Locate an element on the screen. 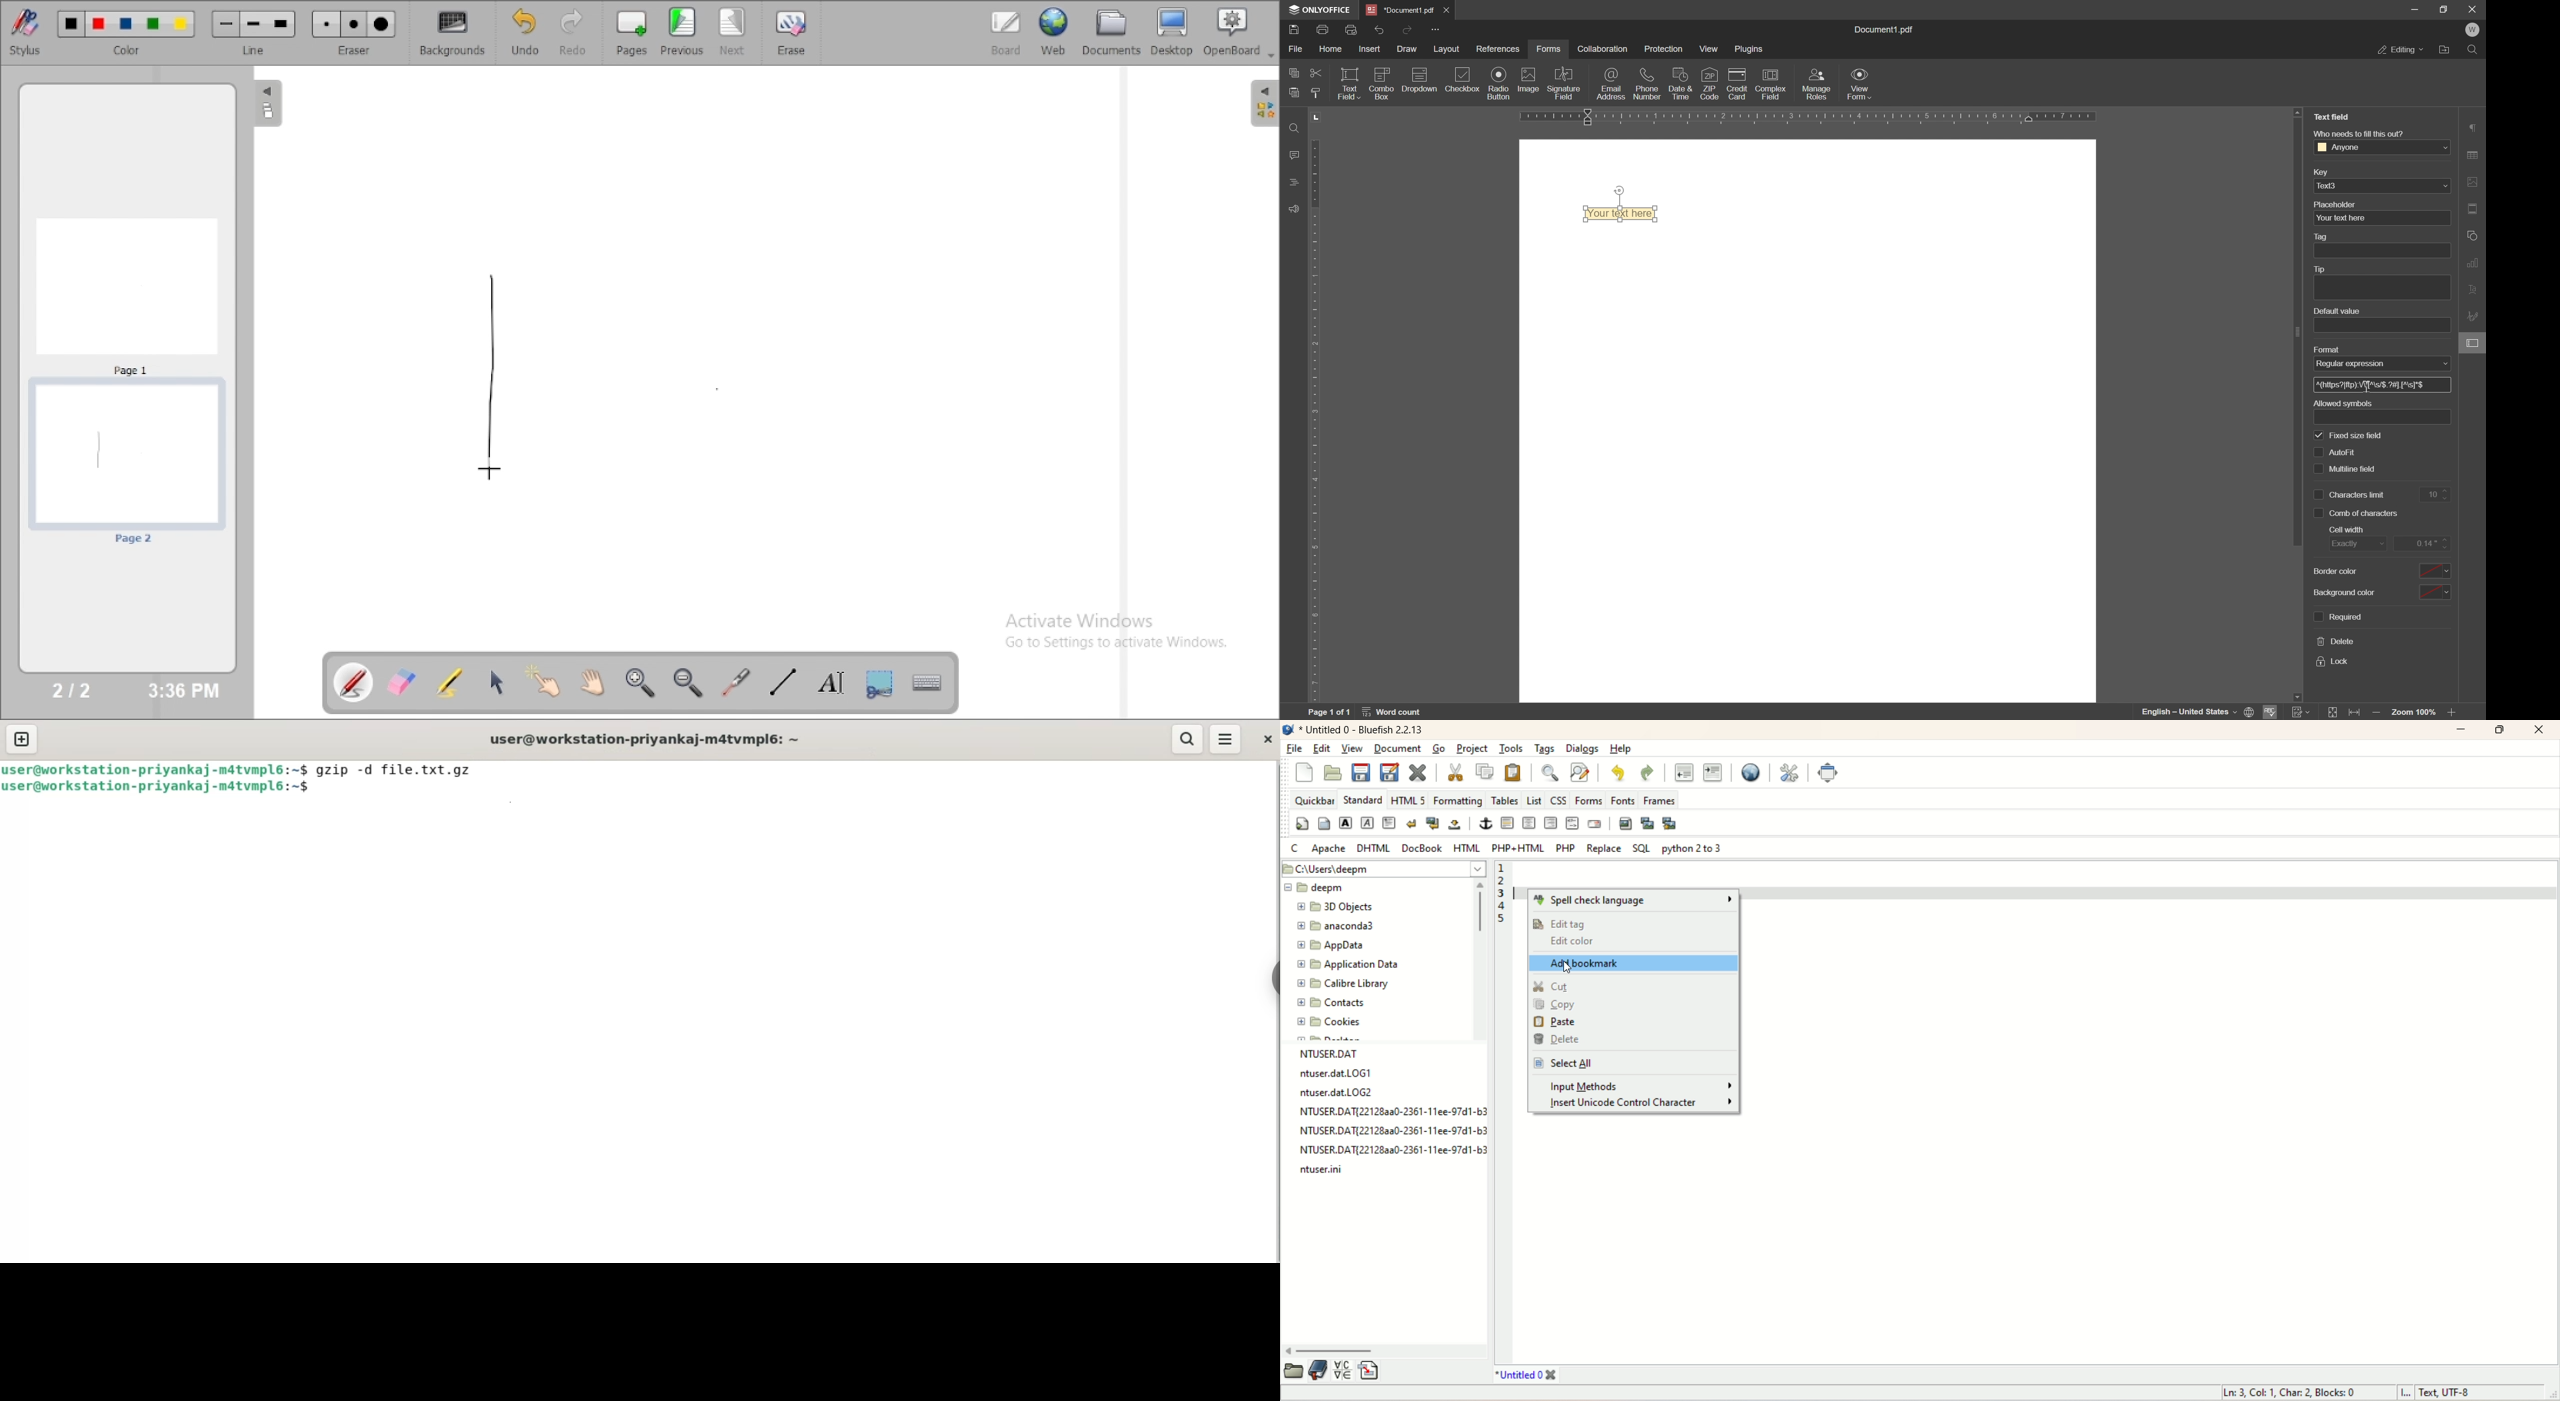 The width and height of the screenshot is (2576, 1428). desktop is located at coordinates (1173, 32).